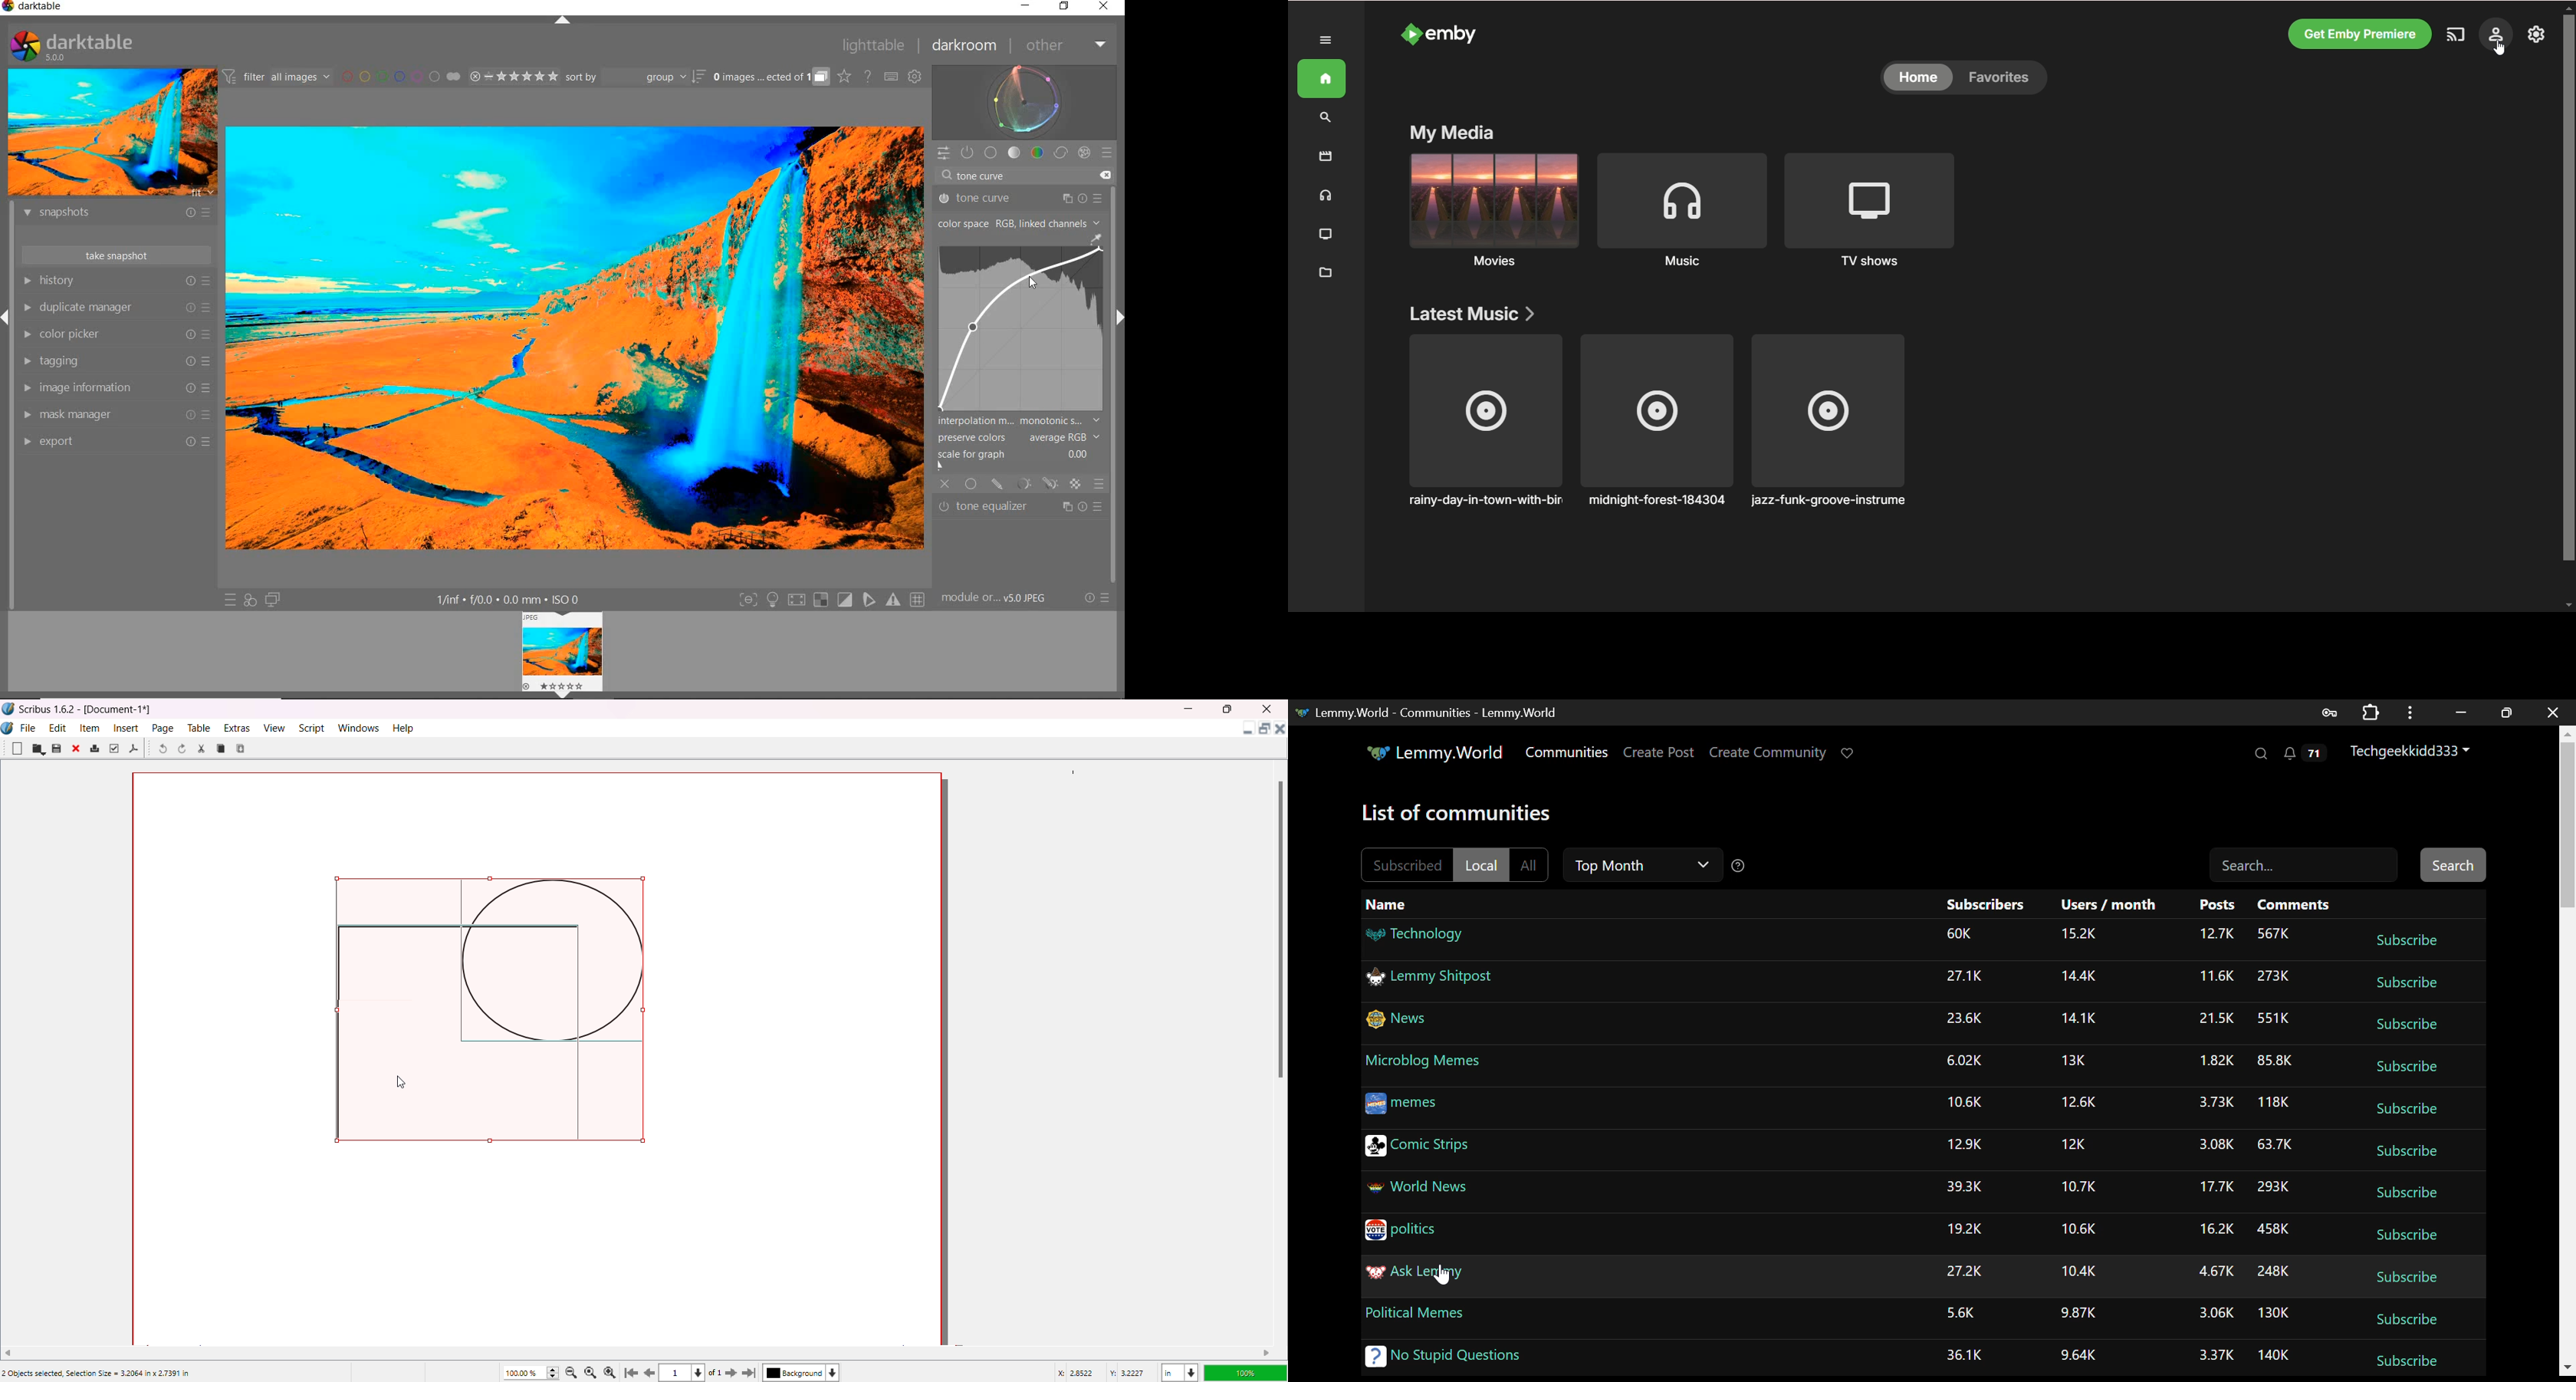 This screenshot has height=1400, width=2576. What do you see at coordinates (1263, 731) in the screenshot?
I see `Maximize Document` at bounding box center [1263, 731].